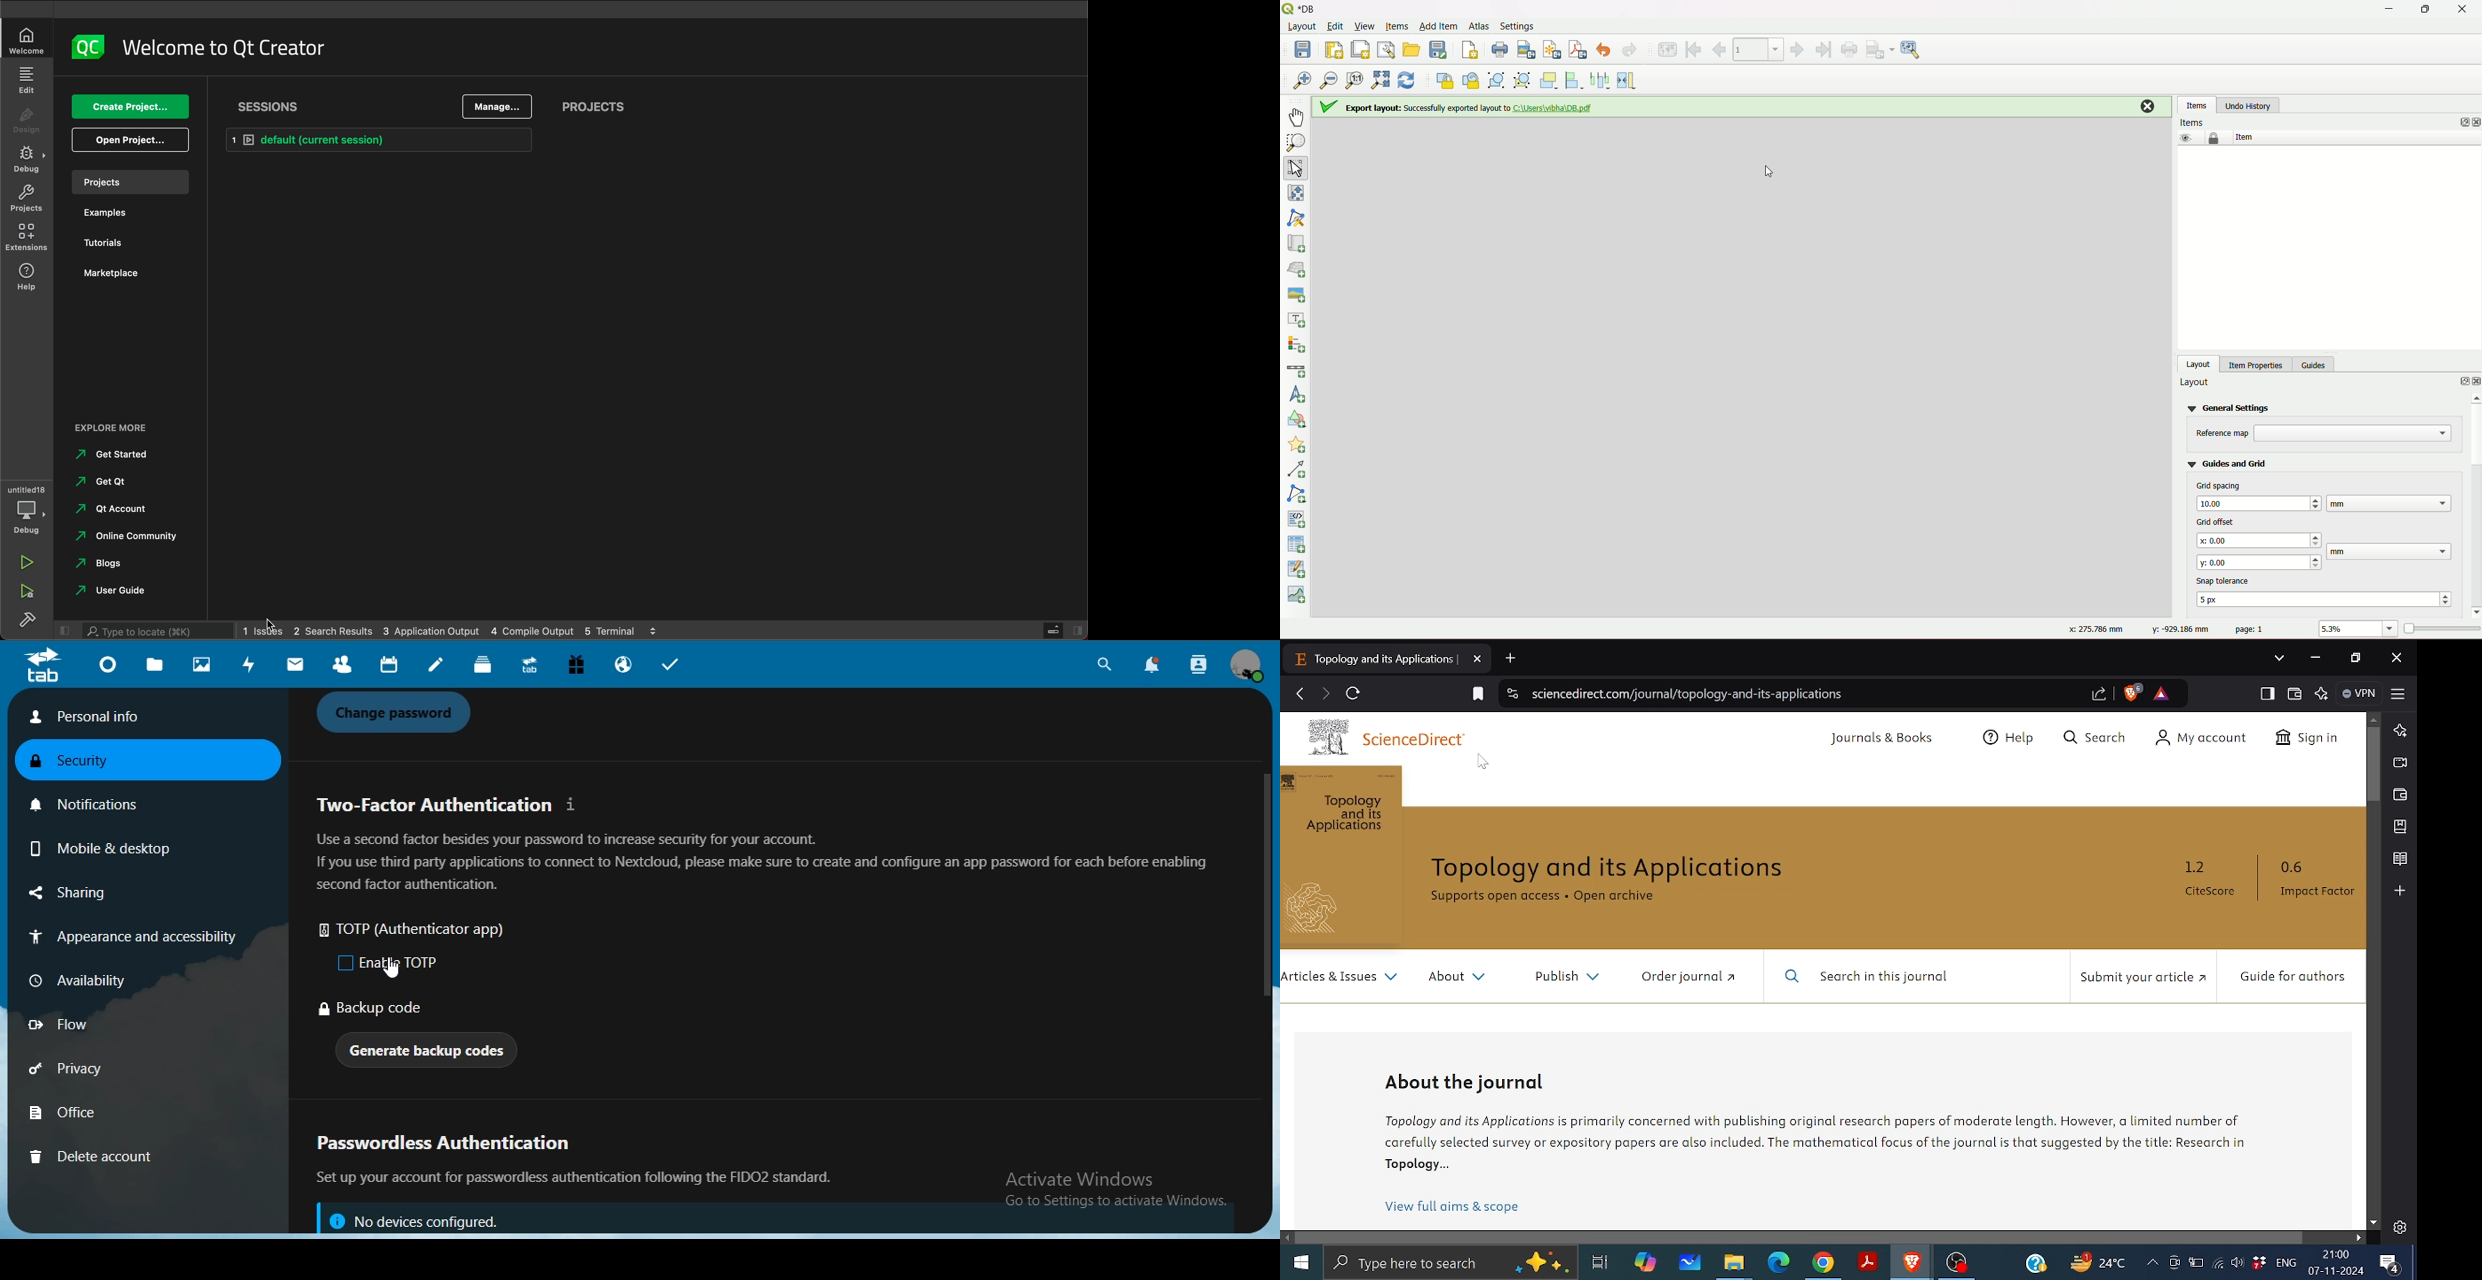  What do you see at coordinates (1850, 50) in the screenshot?
I see `print atlas` at bounding box center [1850, 50].